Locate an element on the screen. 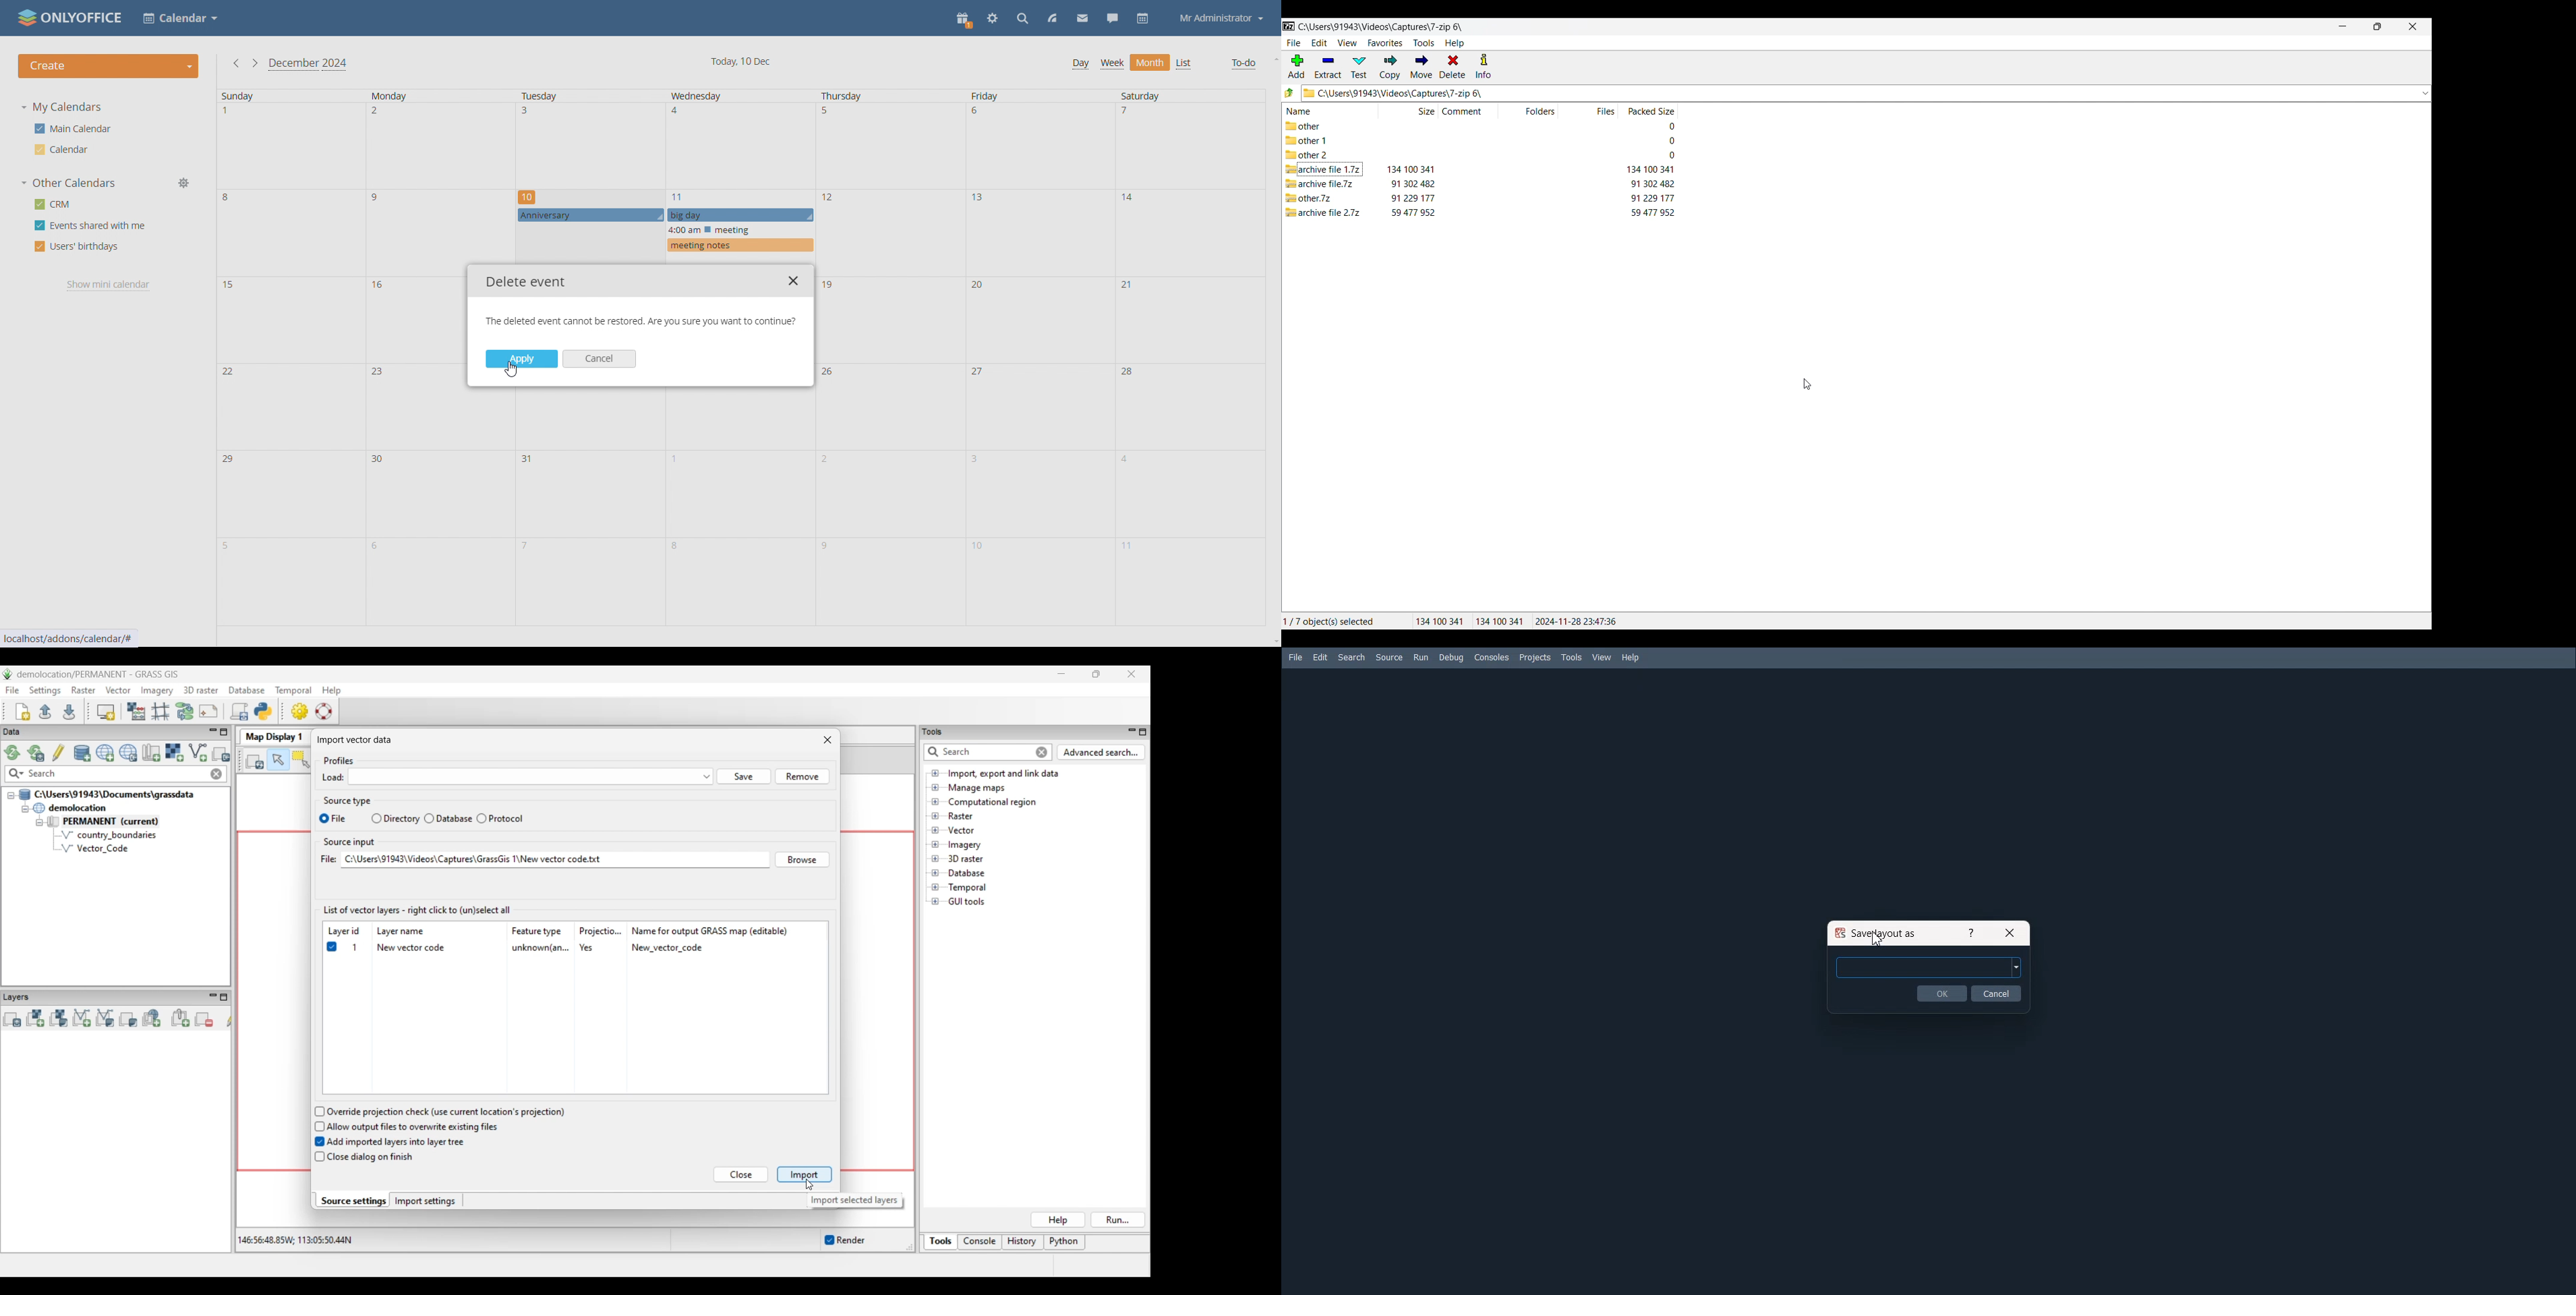 This screenshot has height=1316, width=2576. other  is located at coordinates (1311, 126).